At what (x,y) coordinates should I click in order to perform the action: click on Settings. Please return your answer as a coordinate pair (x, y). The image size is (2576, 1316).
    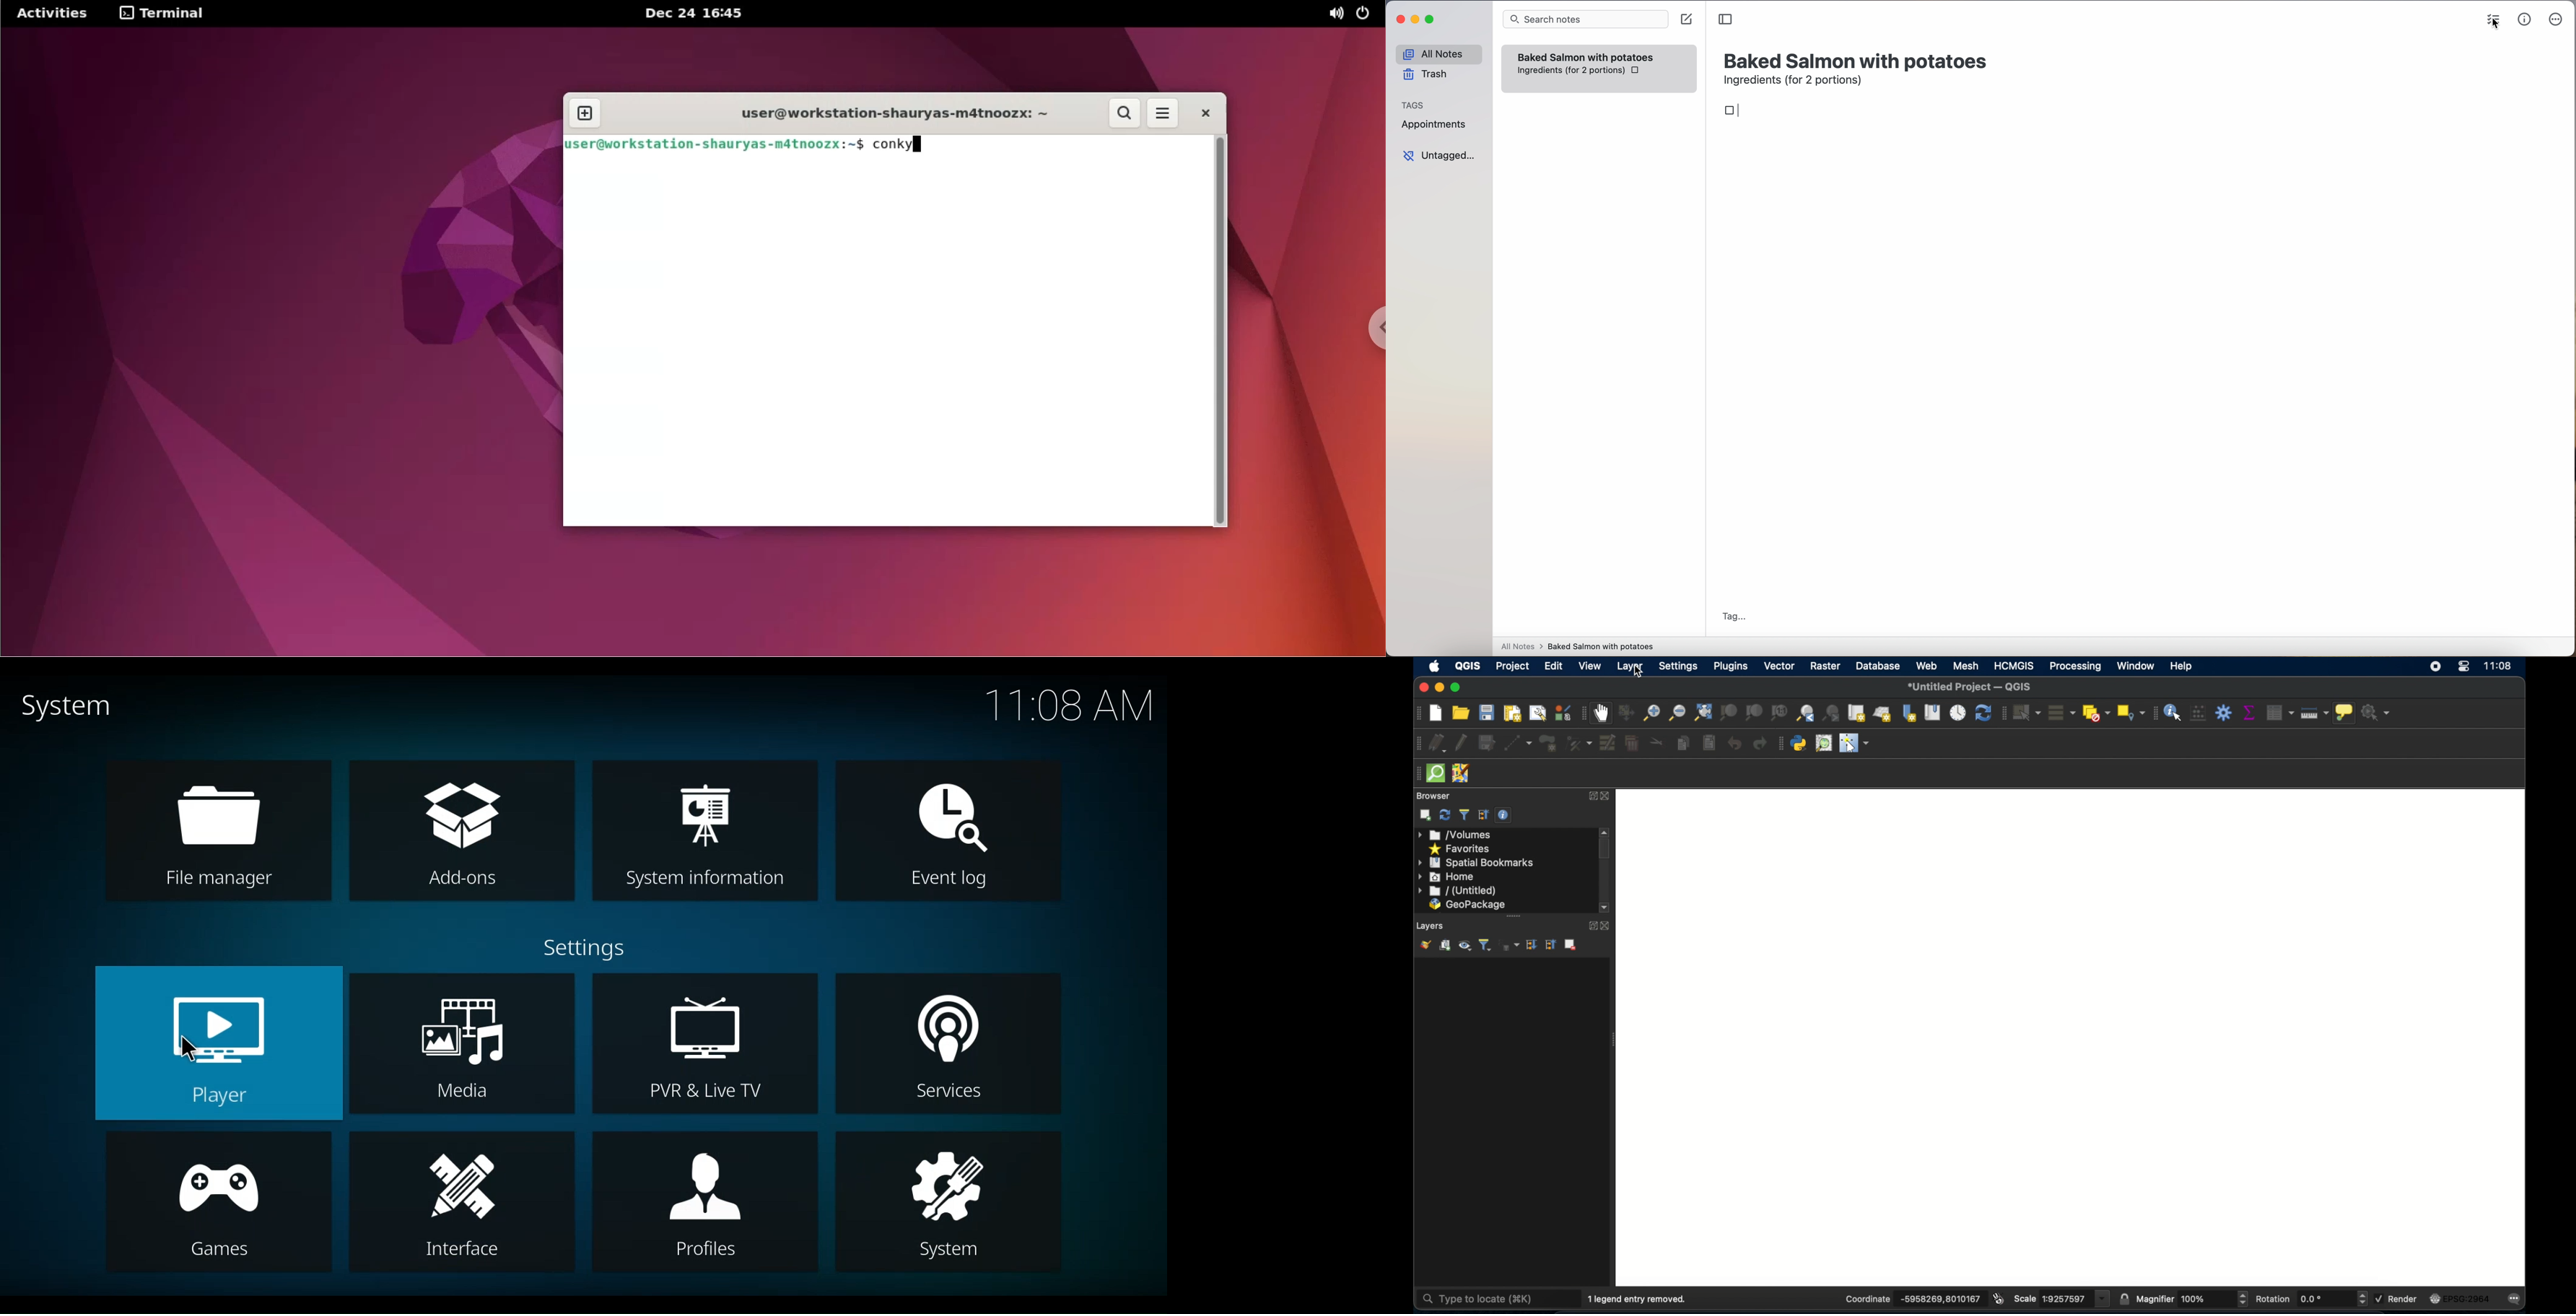
    Looking at the image, I should click on (580, 948).